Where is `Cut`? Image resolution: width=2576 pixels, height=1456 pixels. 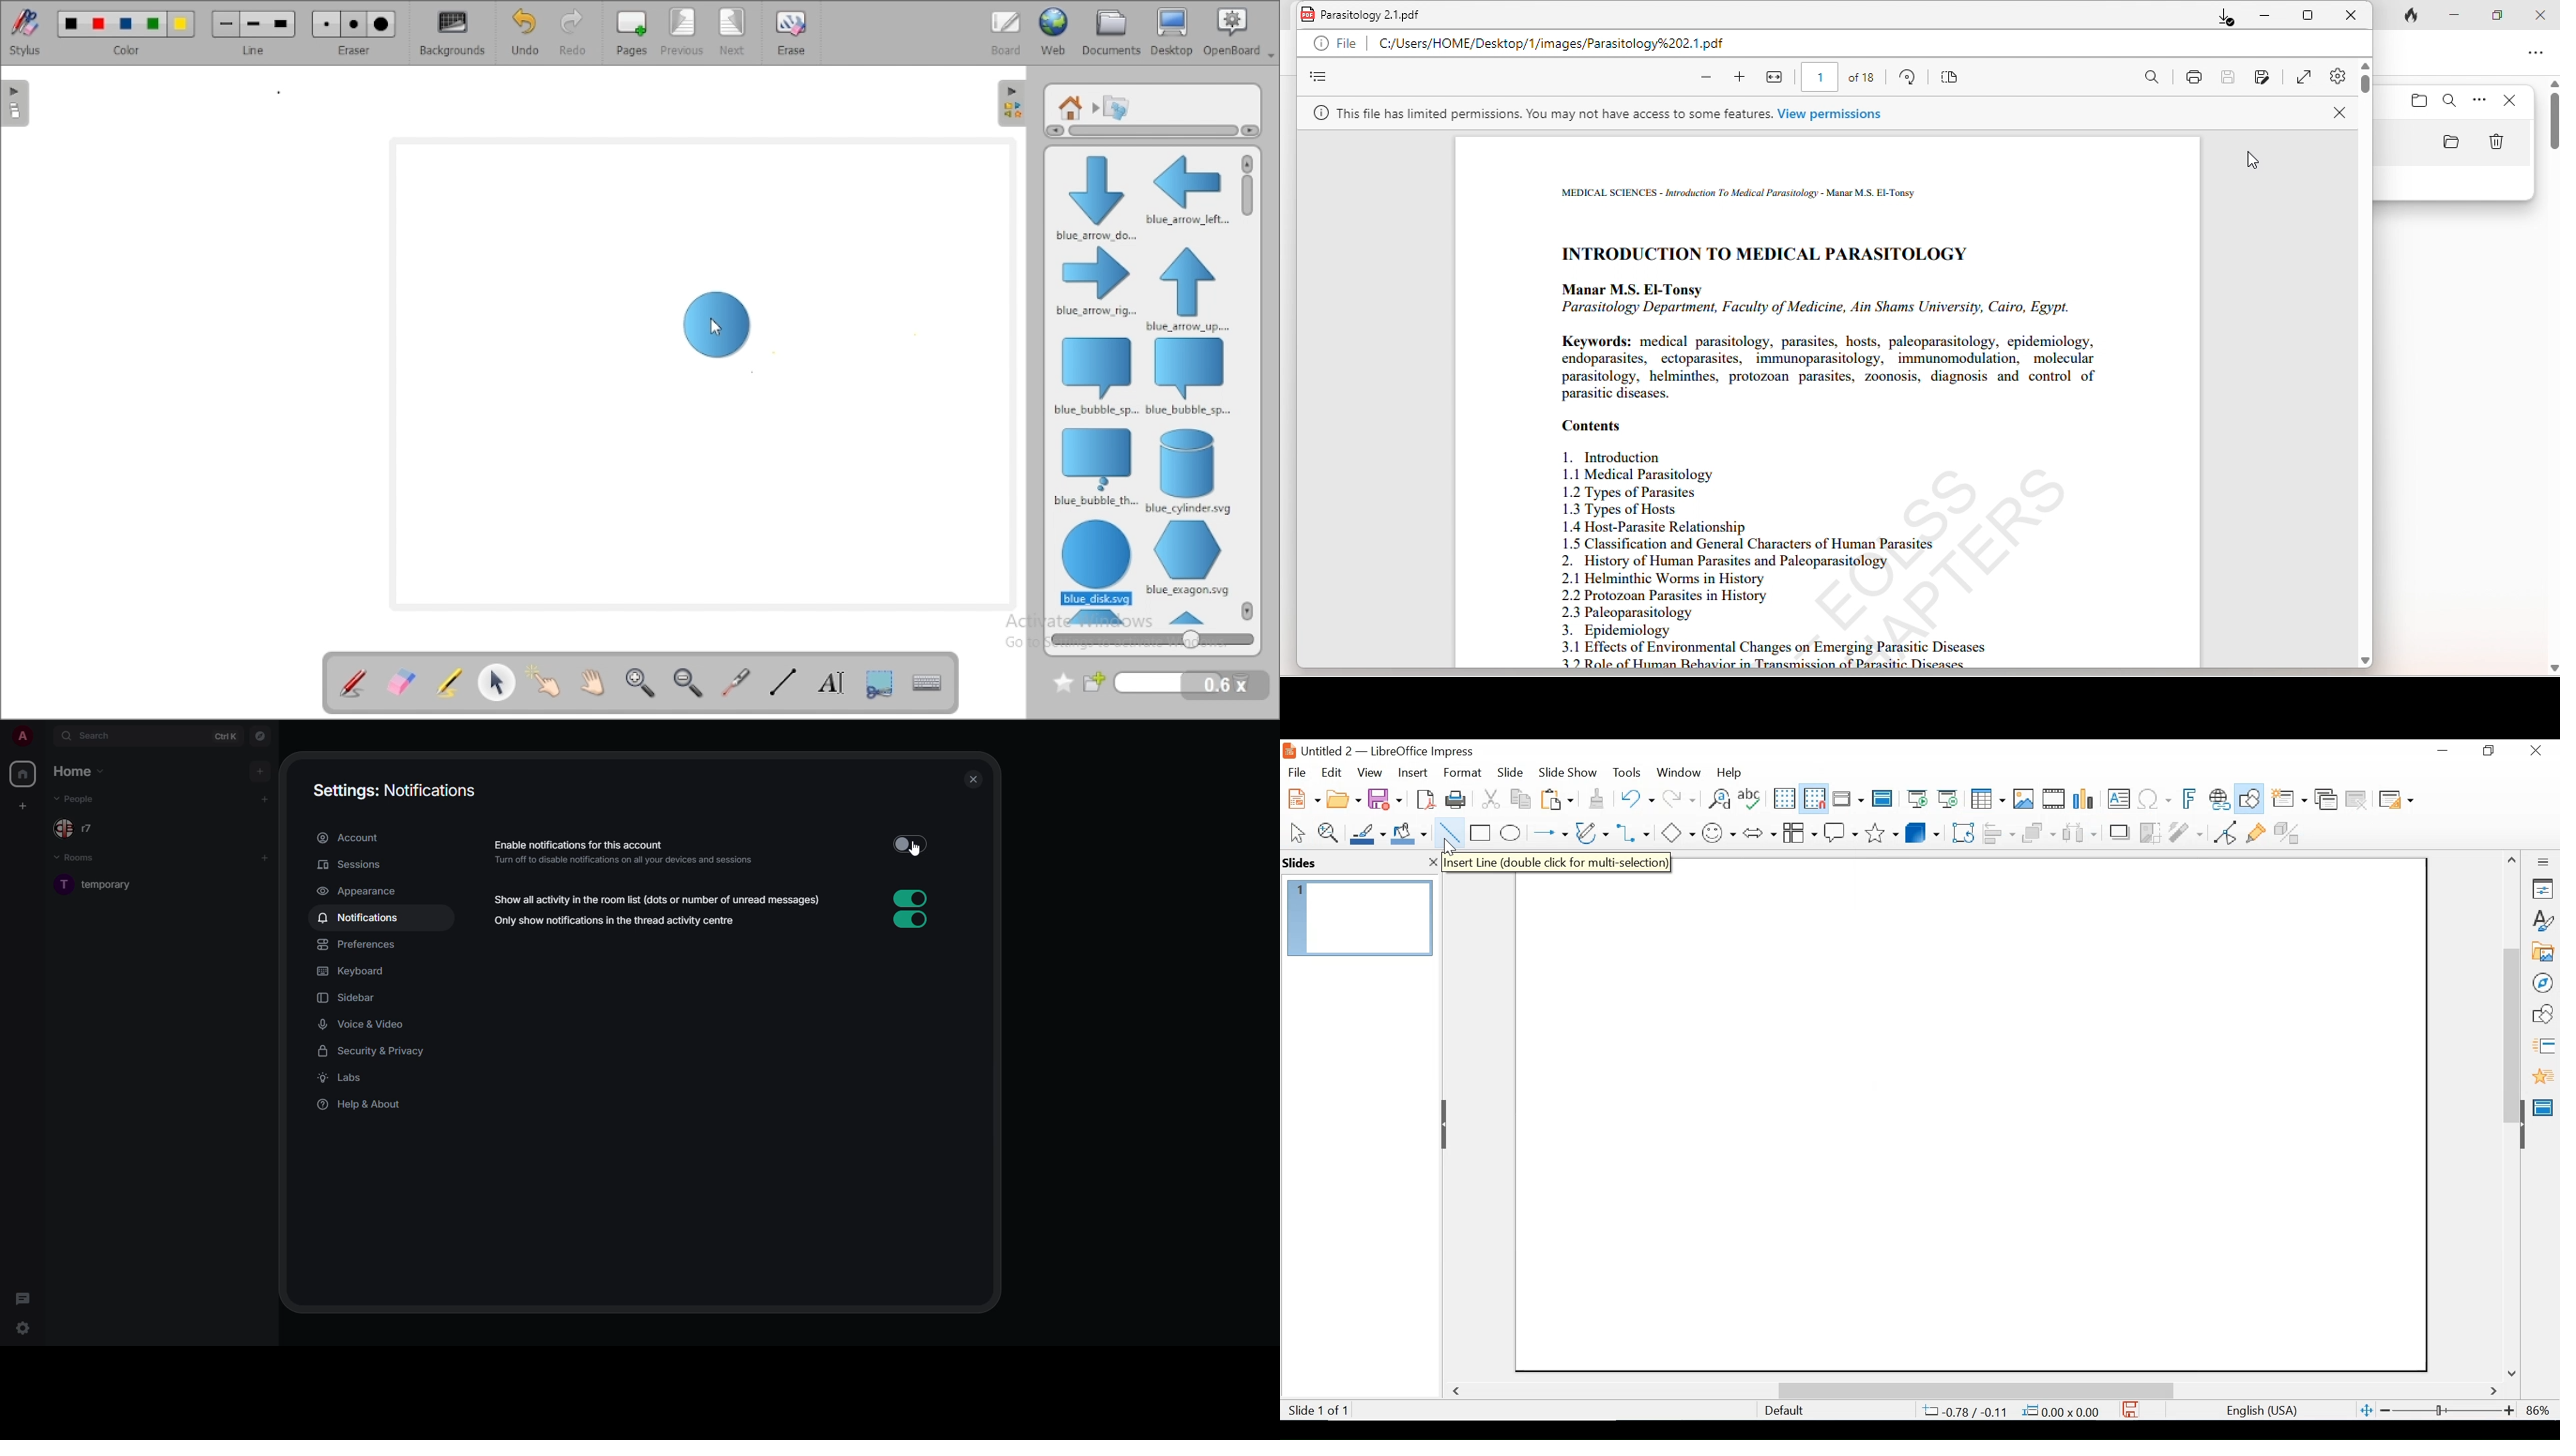 Cut is located at coordinates (1489, 799).